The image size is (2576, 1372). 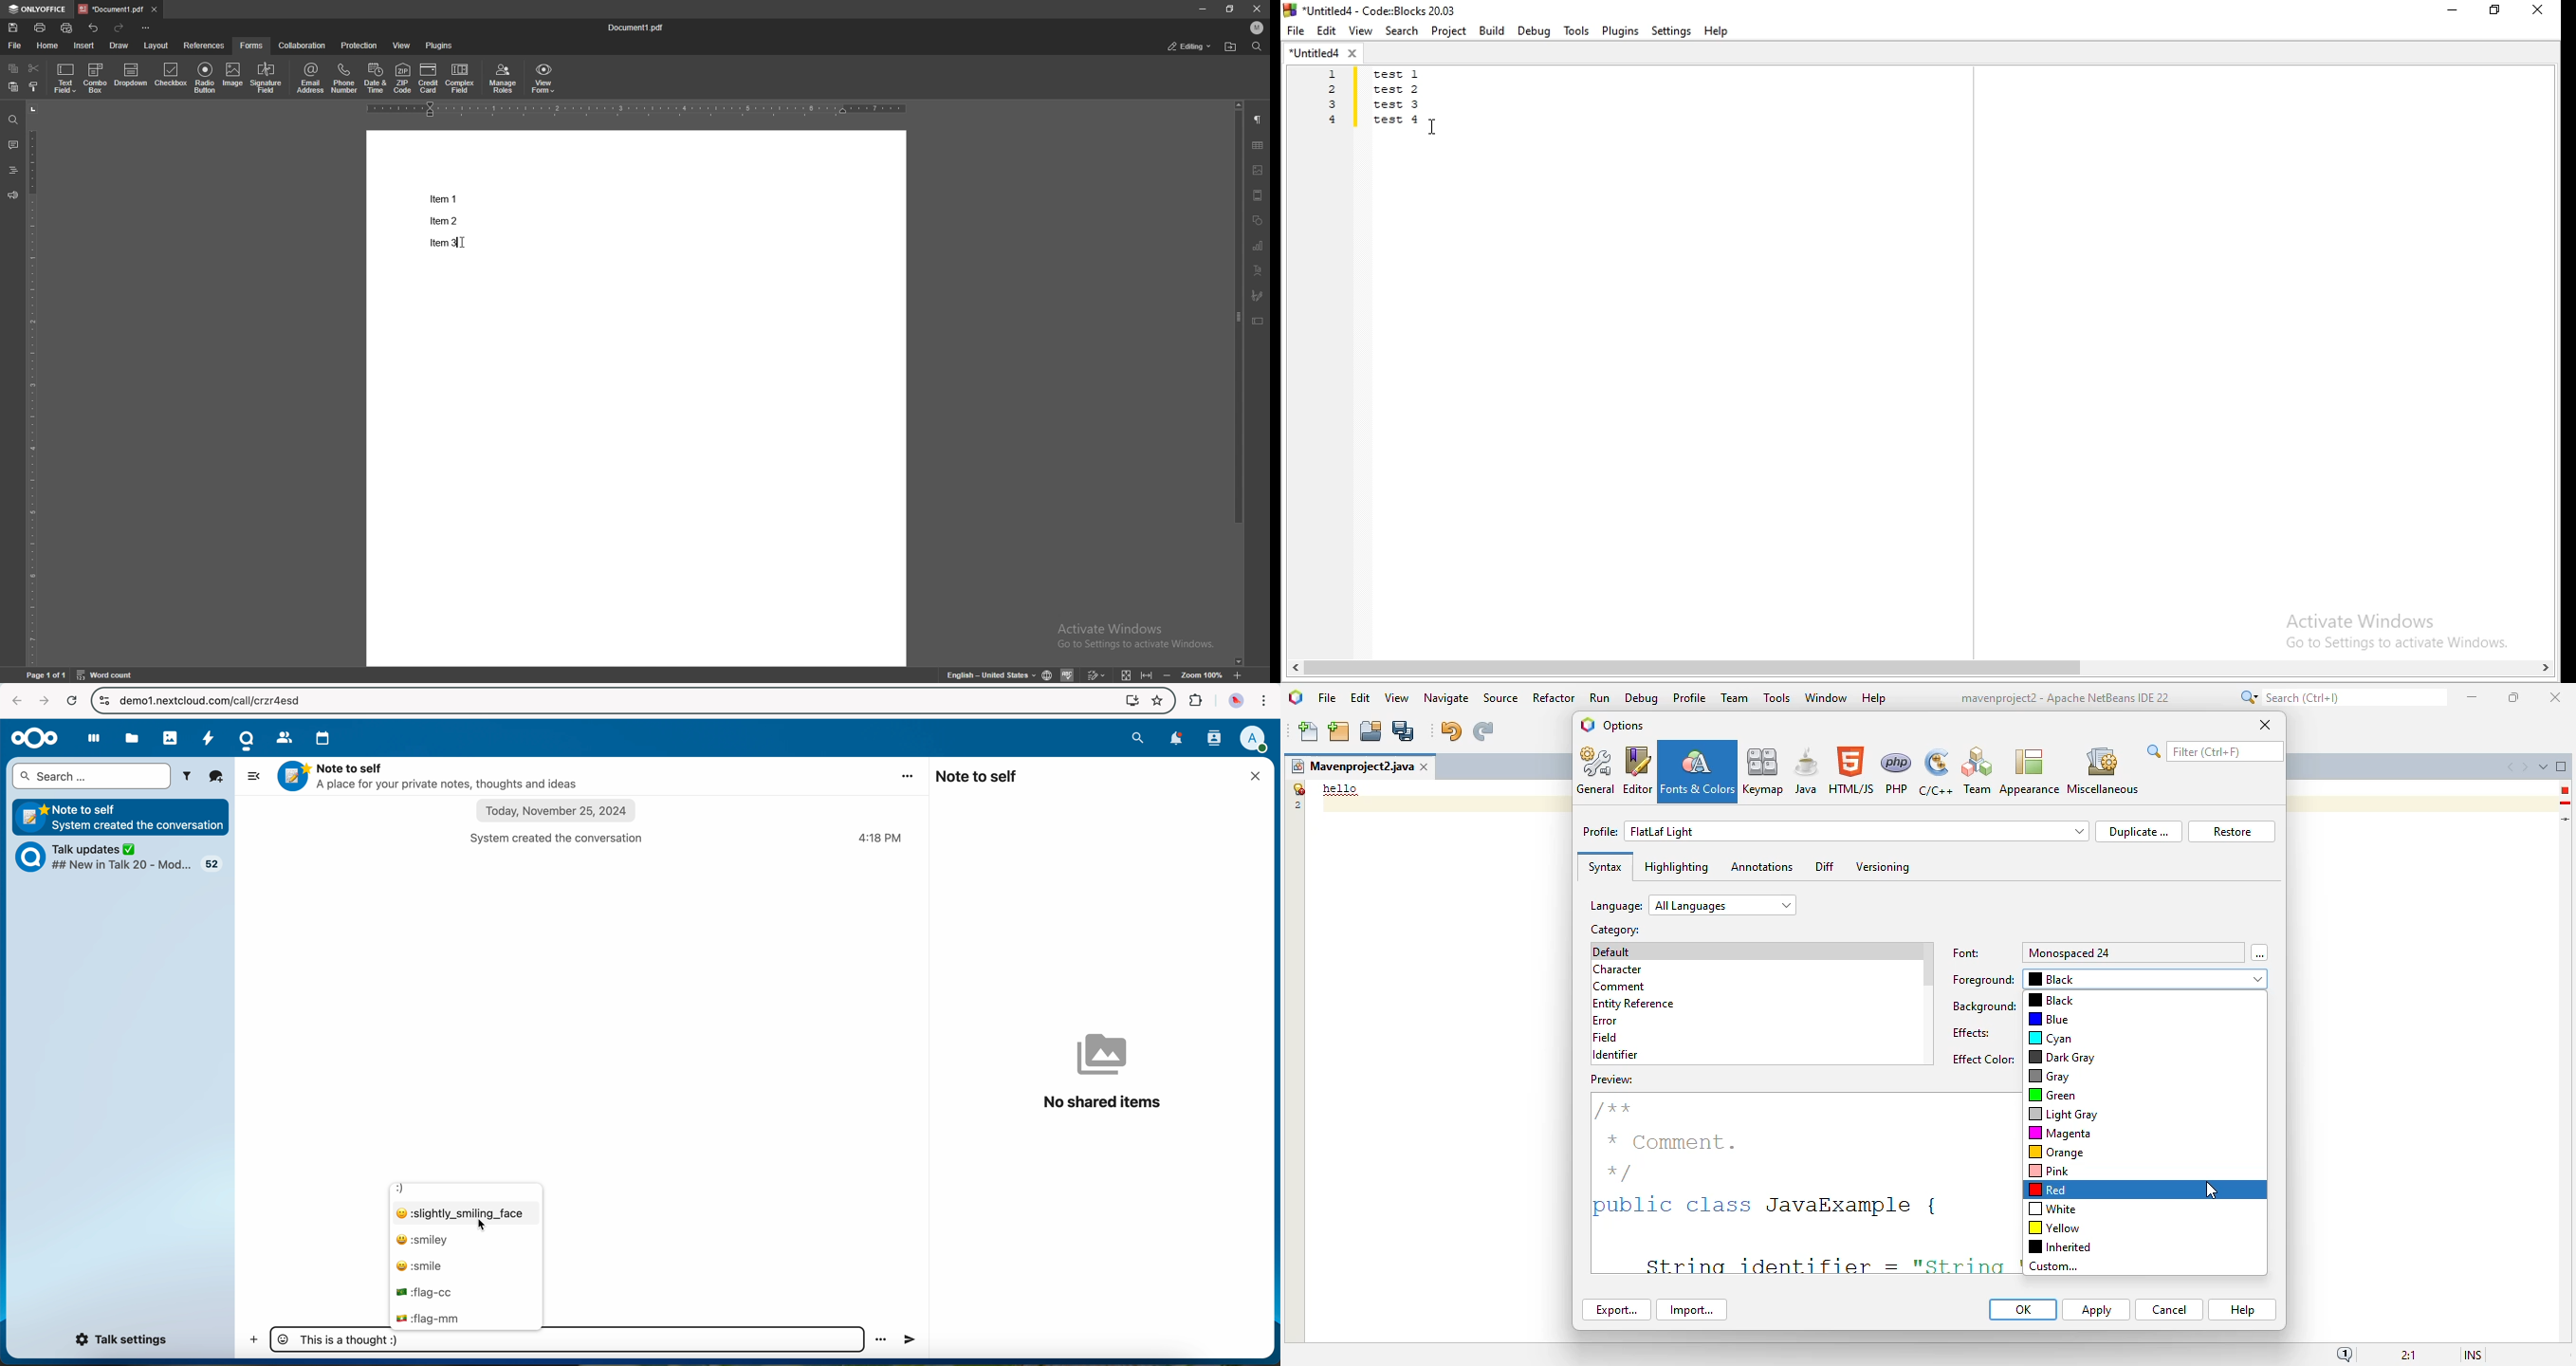 I want to click on Note to self, so click(x=431, y=776).